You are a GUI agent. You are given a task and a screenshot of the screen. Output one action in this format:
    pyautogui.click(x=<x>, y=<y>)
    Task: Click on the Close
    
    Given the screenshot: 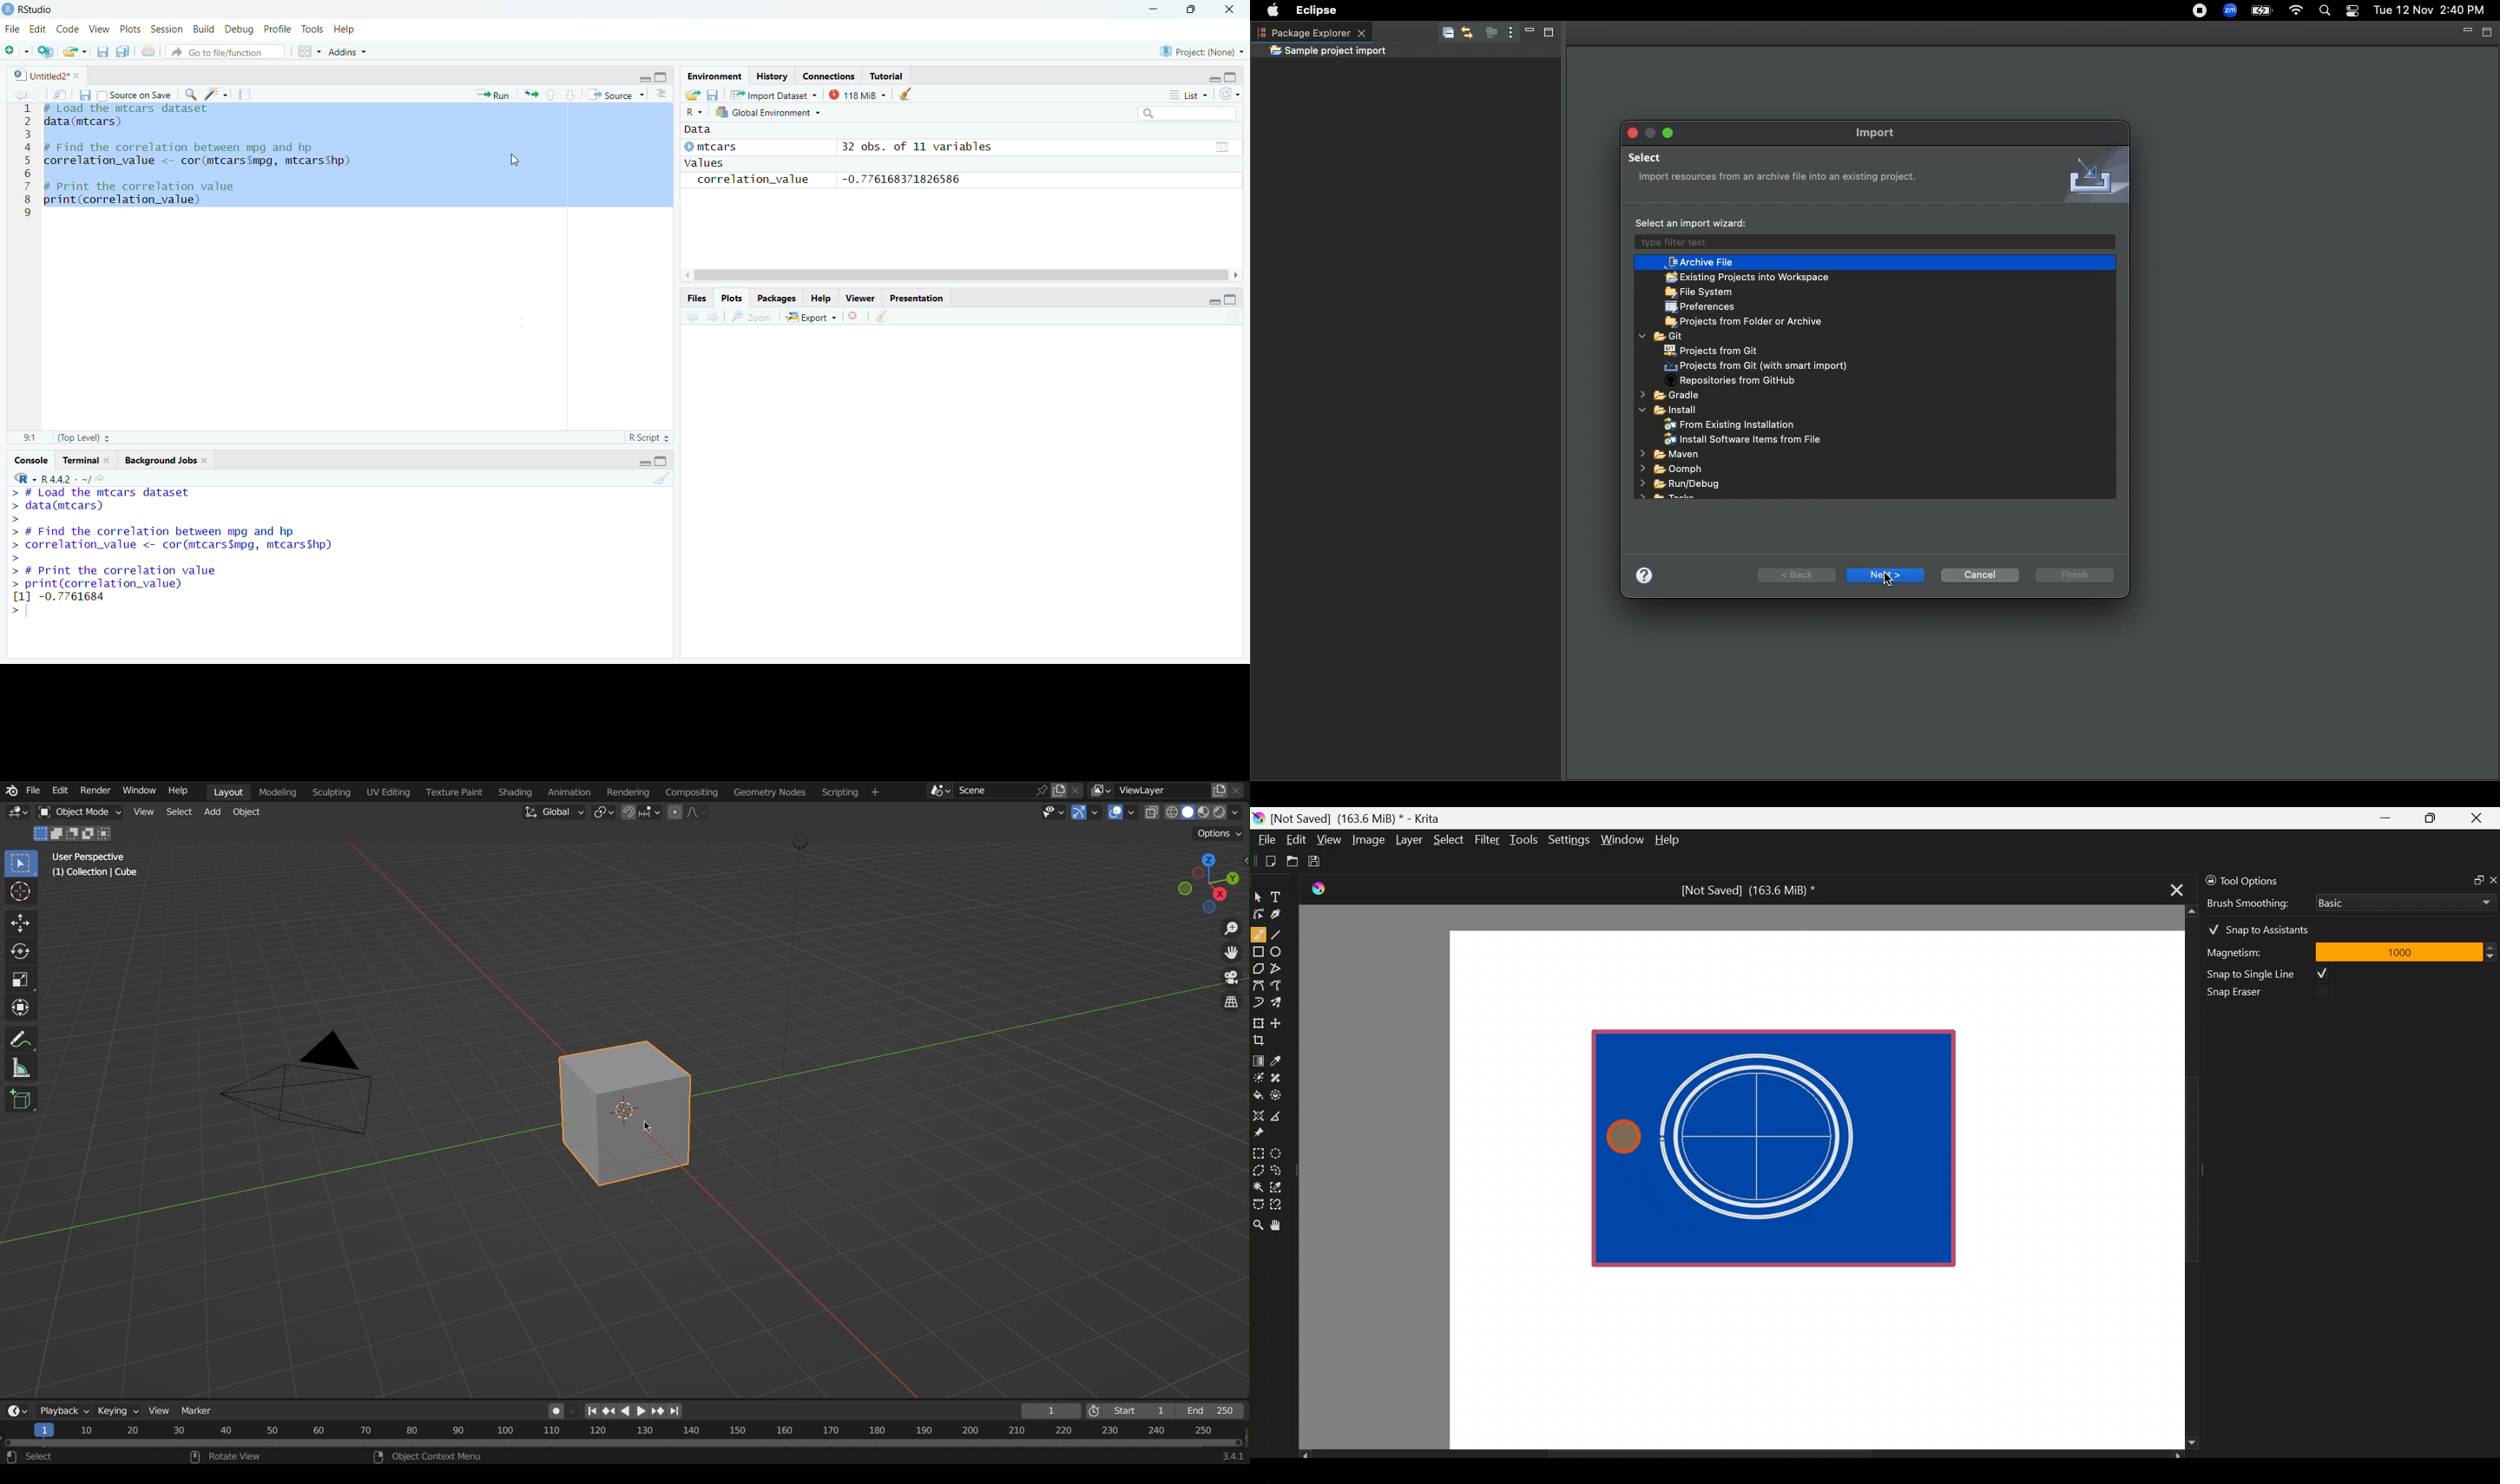 What is the action you would take?
    pyautogui.click(x=855, y=314)
    